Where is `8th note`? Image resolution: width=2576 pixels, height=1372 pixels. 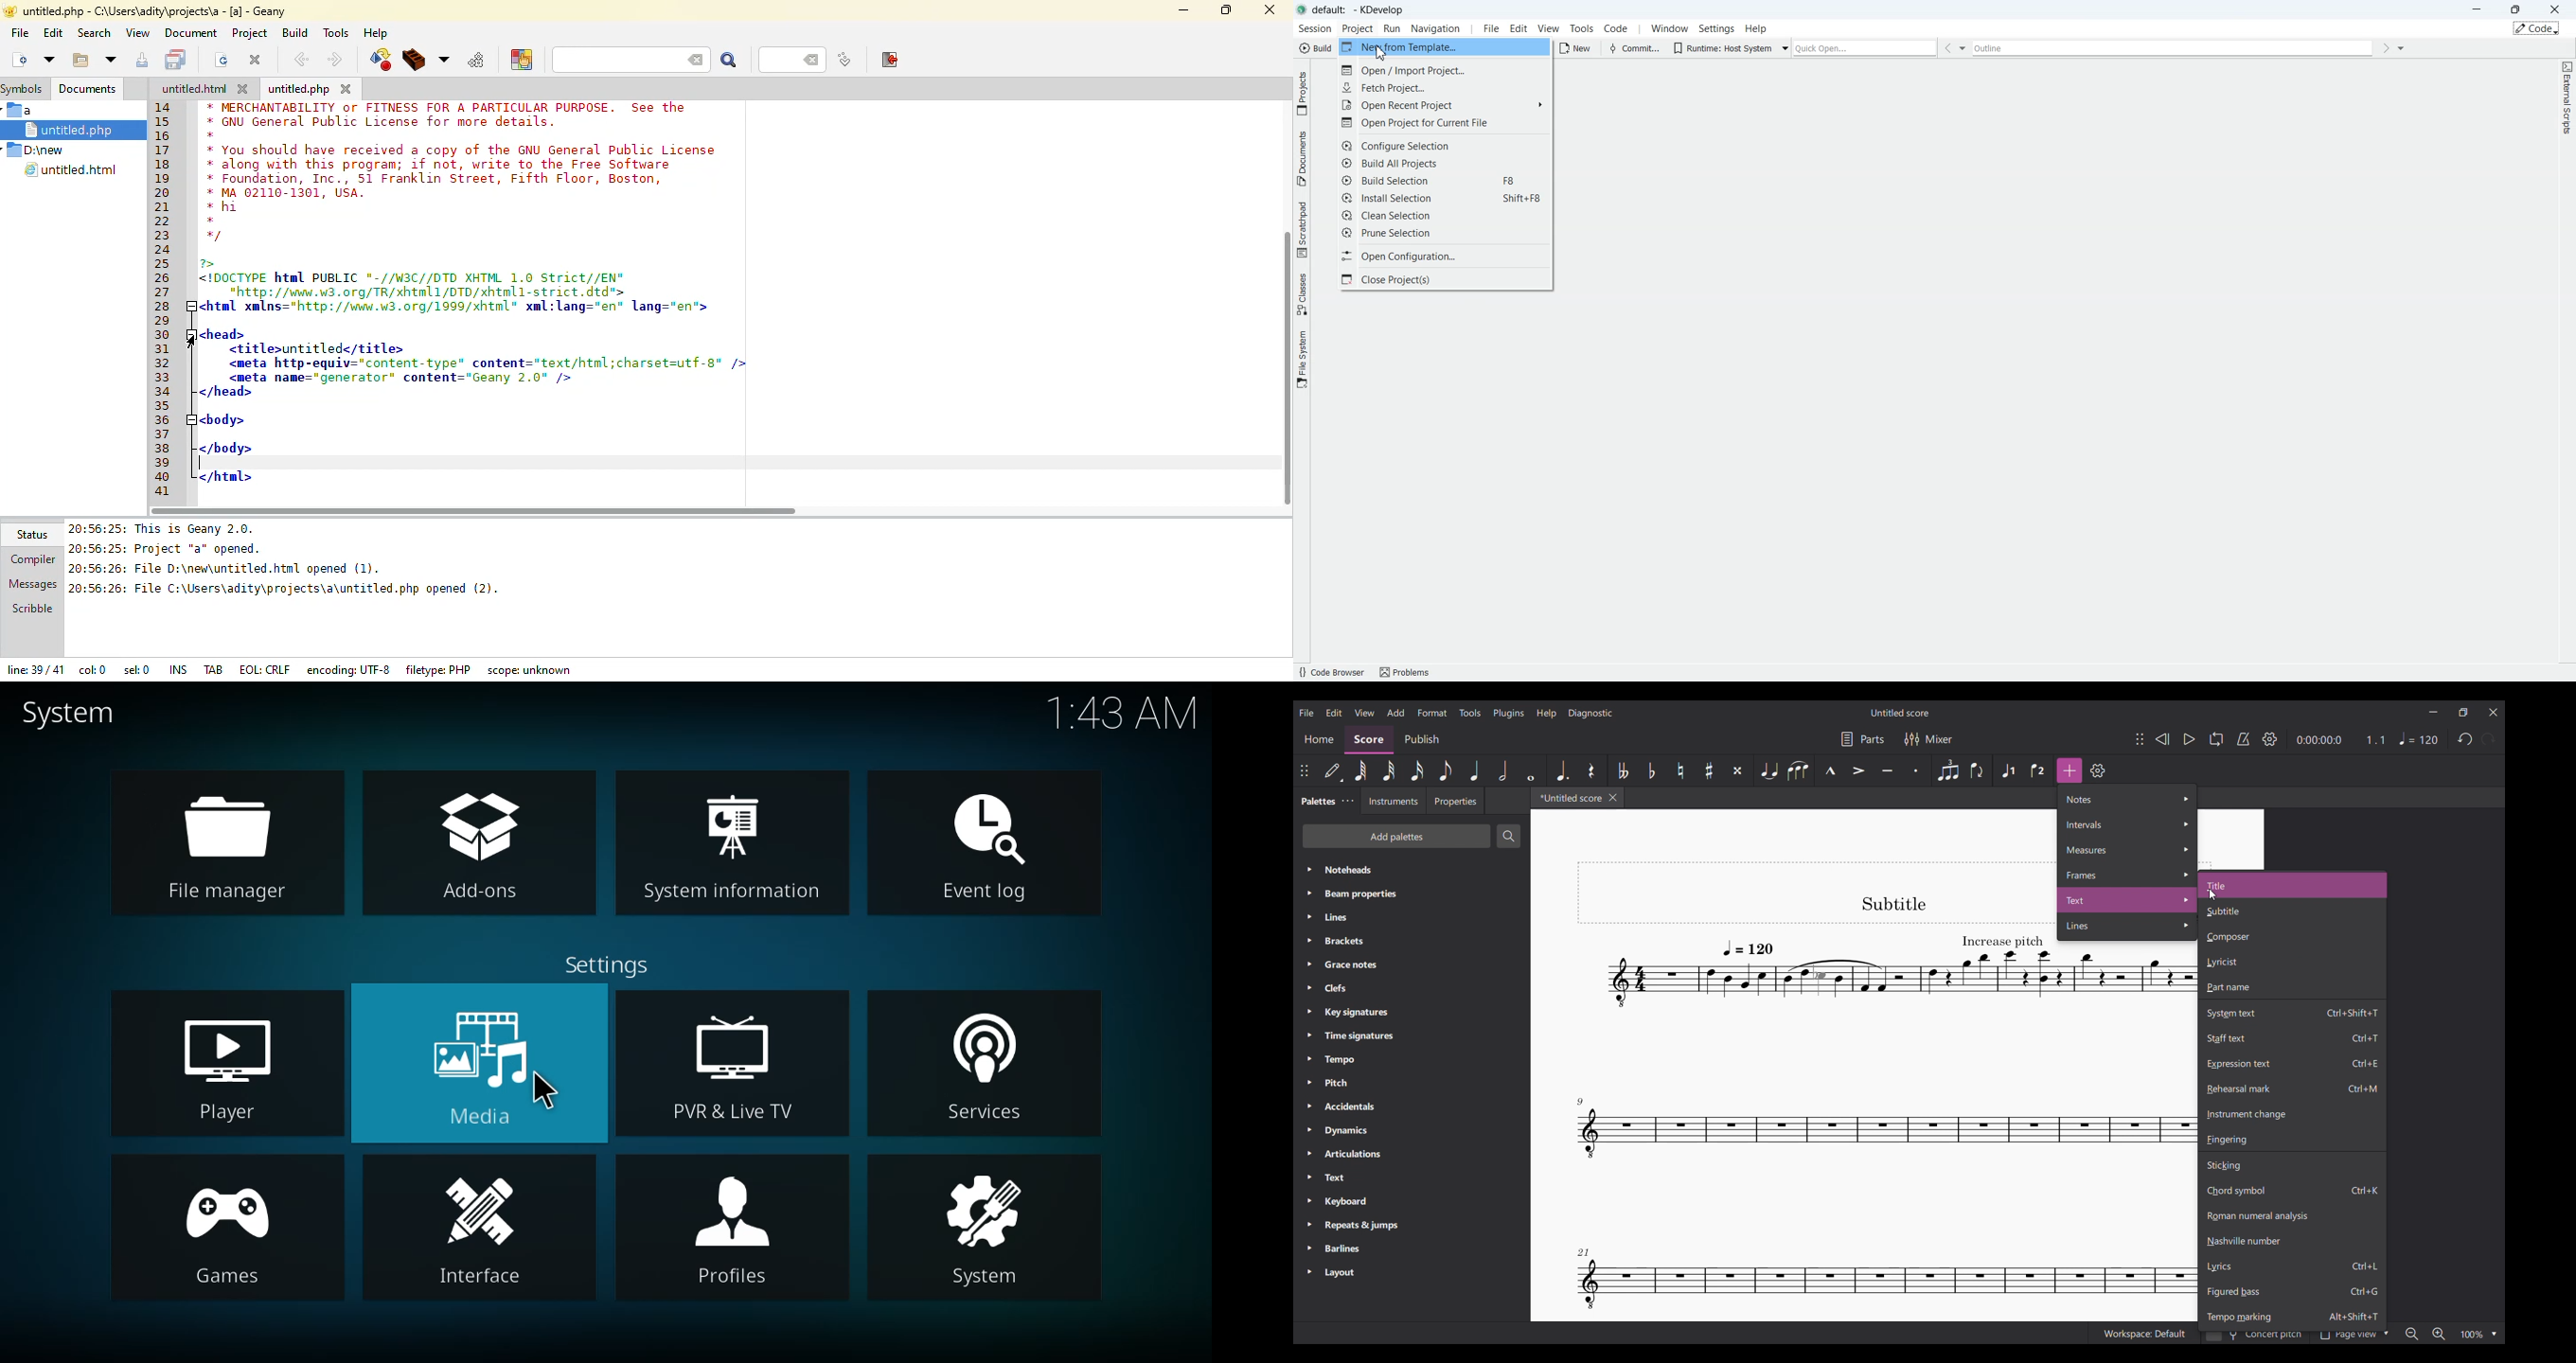
8th note is located at coordinates (1445, 770).